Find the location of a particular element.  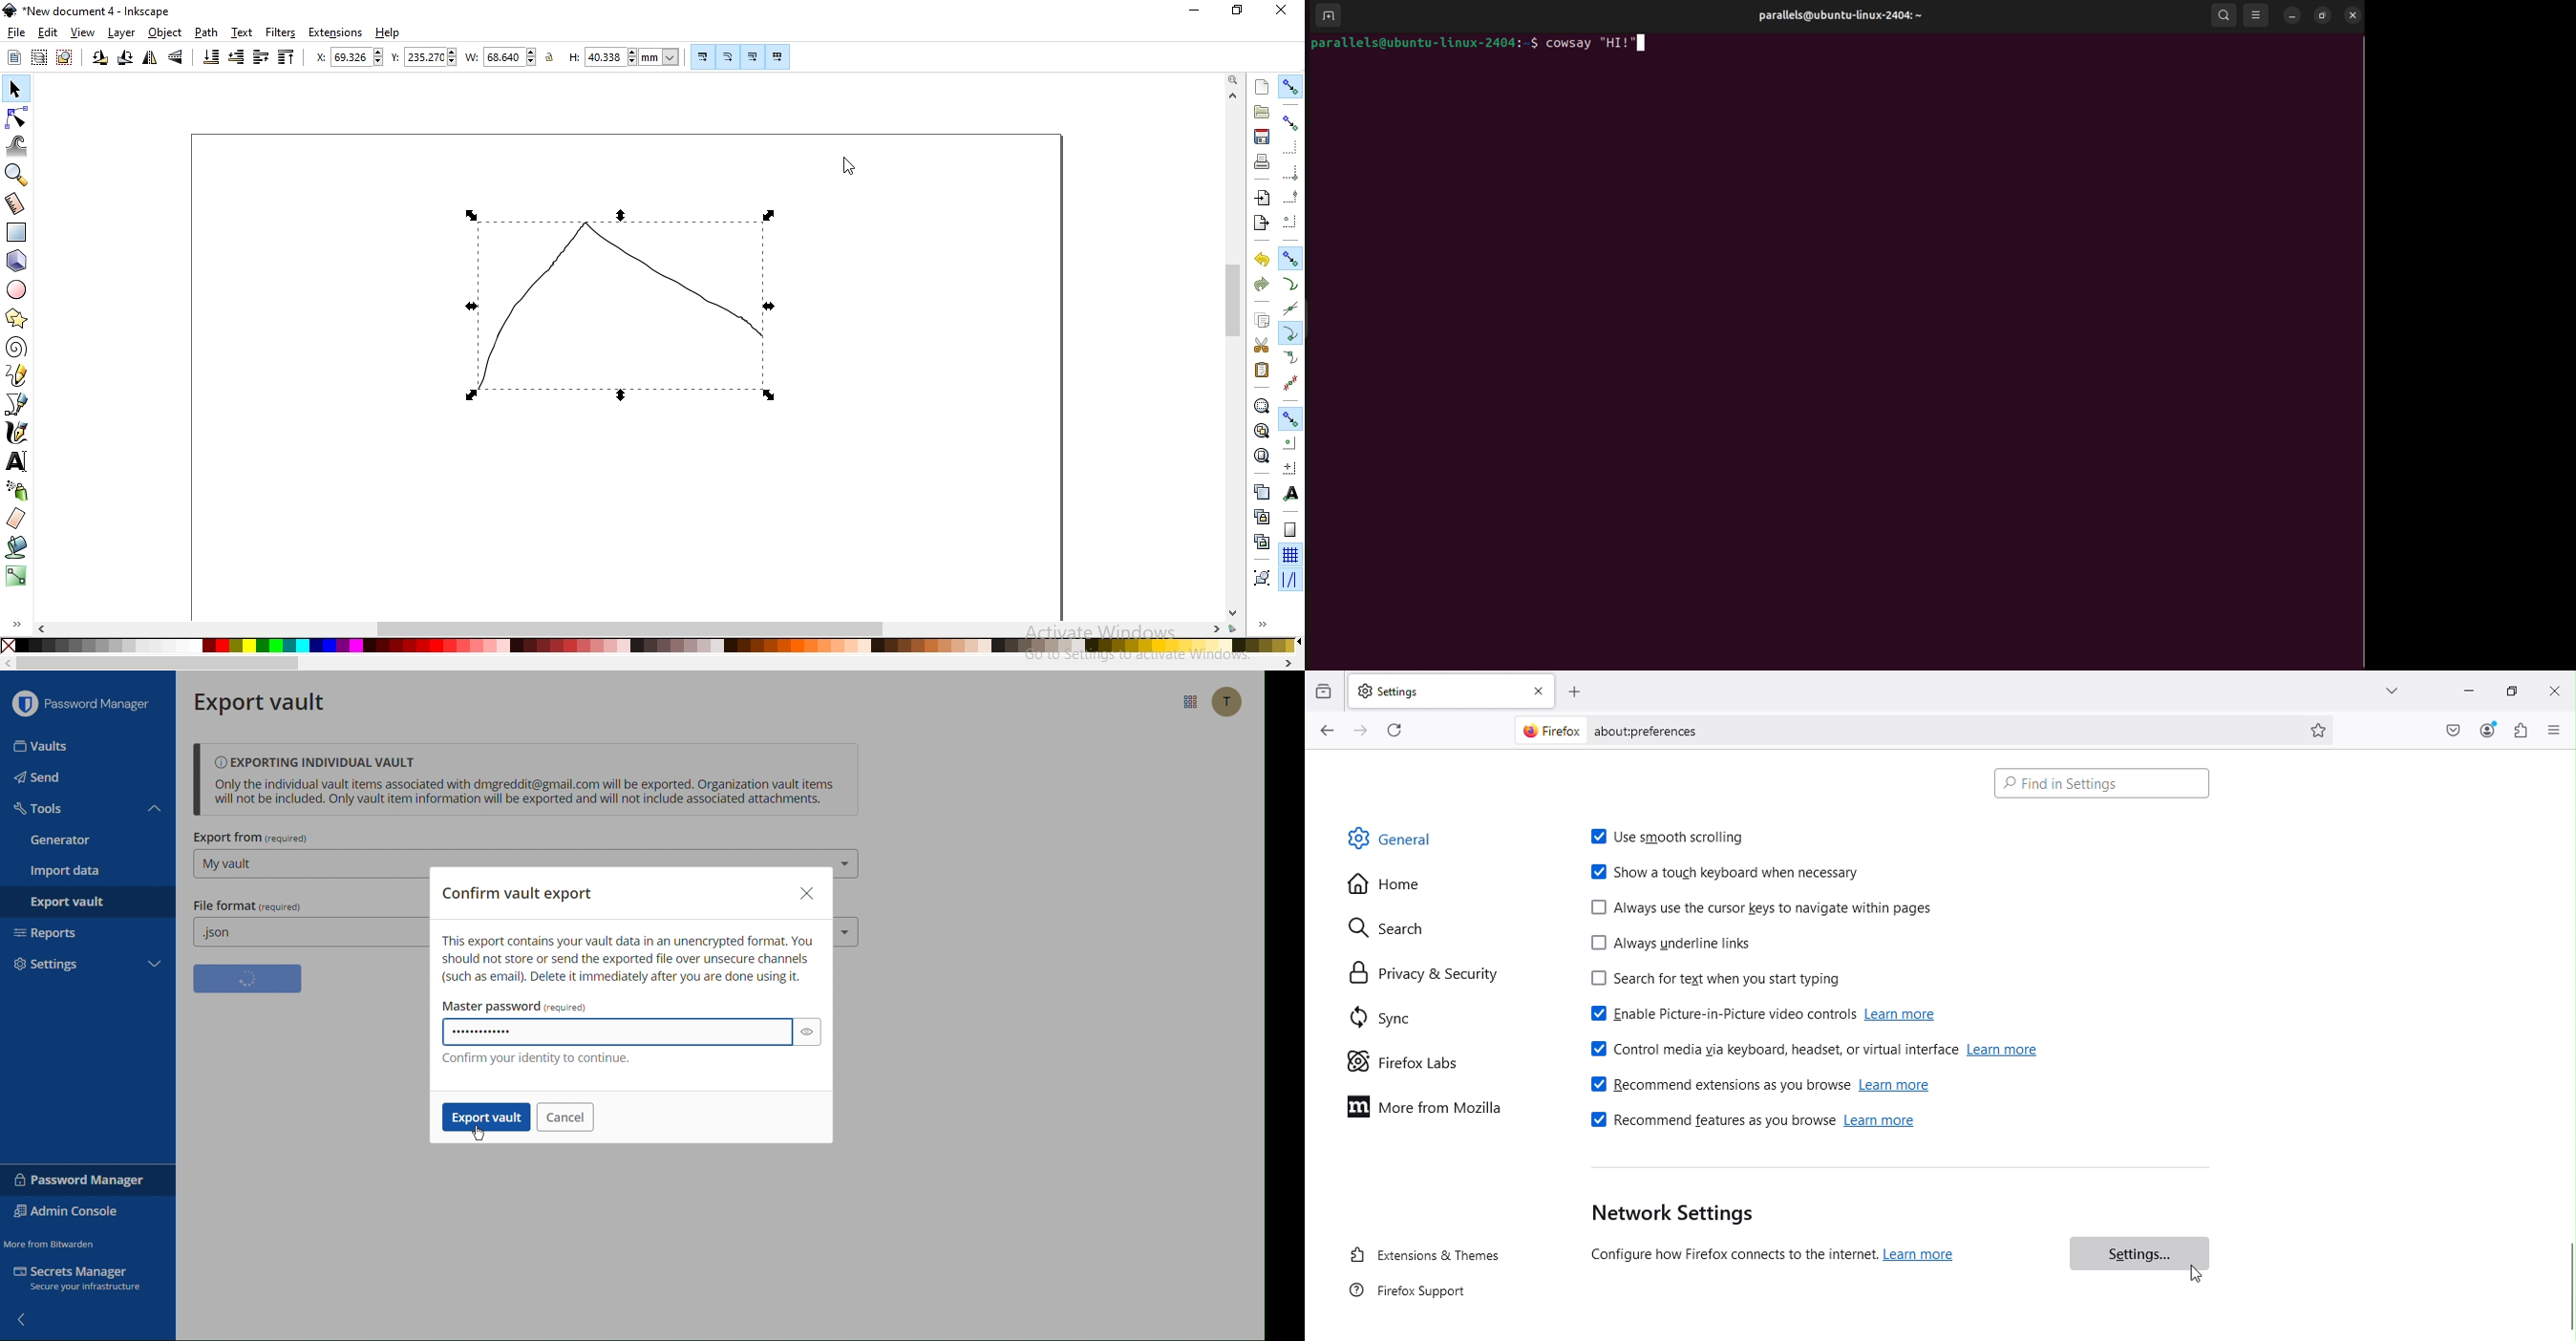

select all objects in visible a nd unloc is located at coordinates (38, 57).